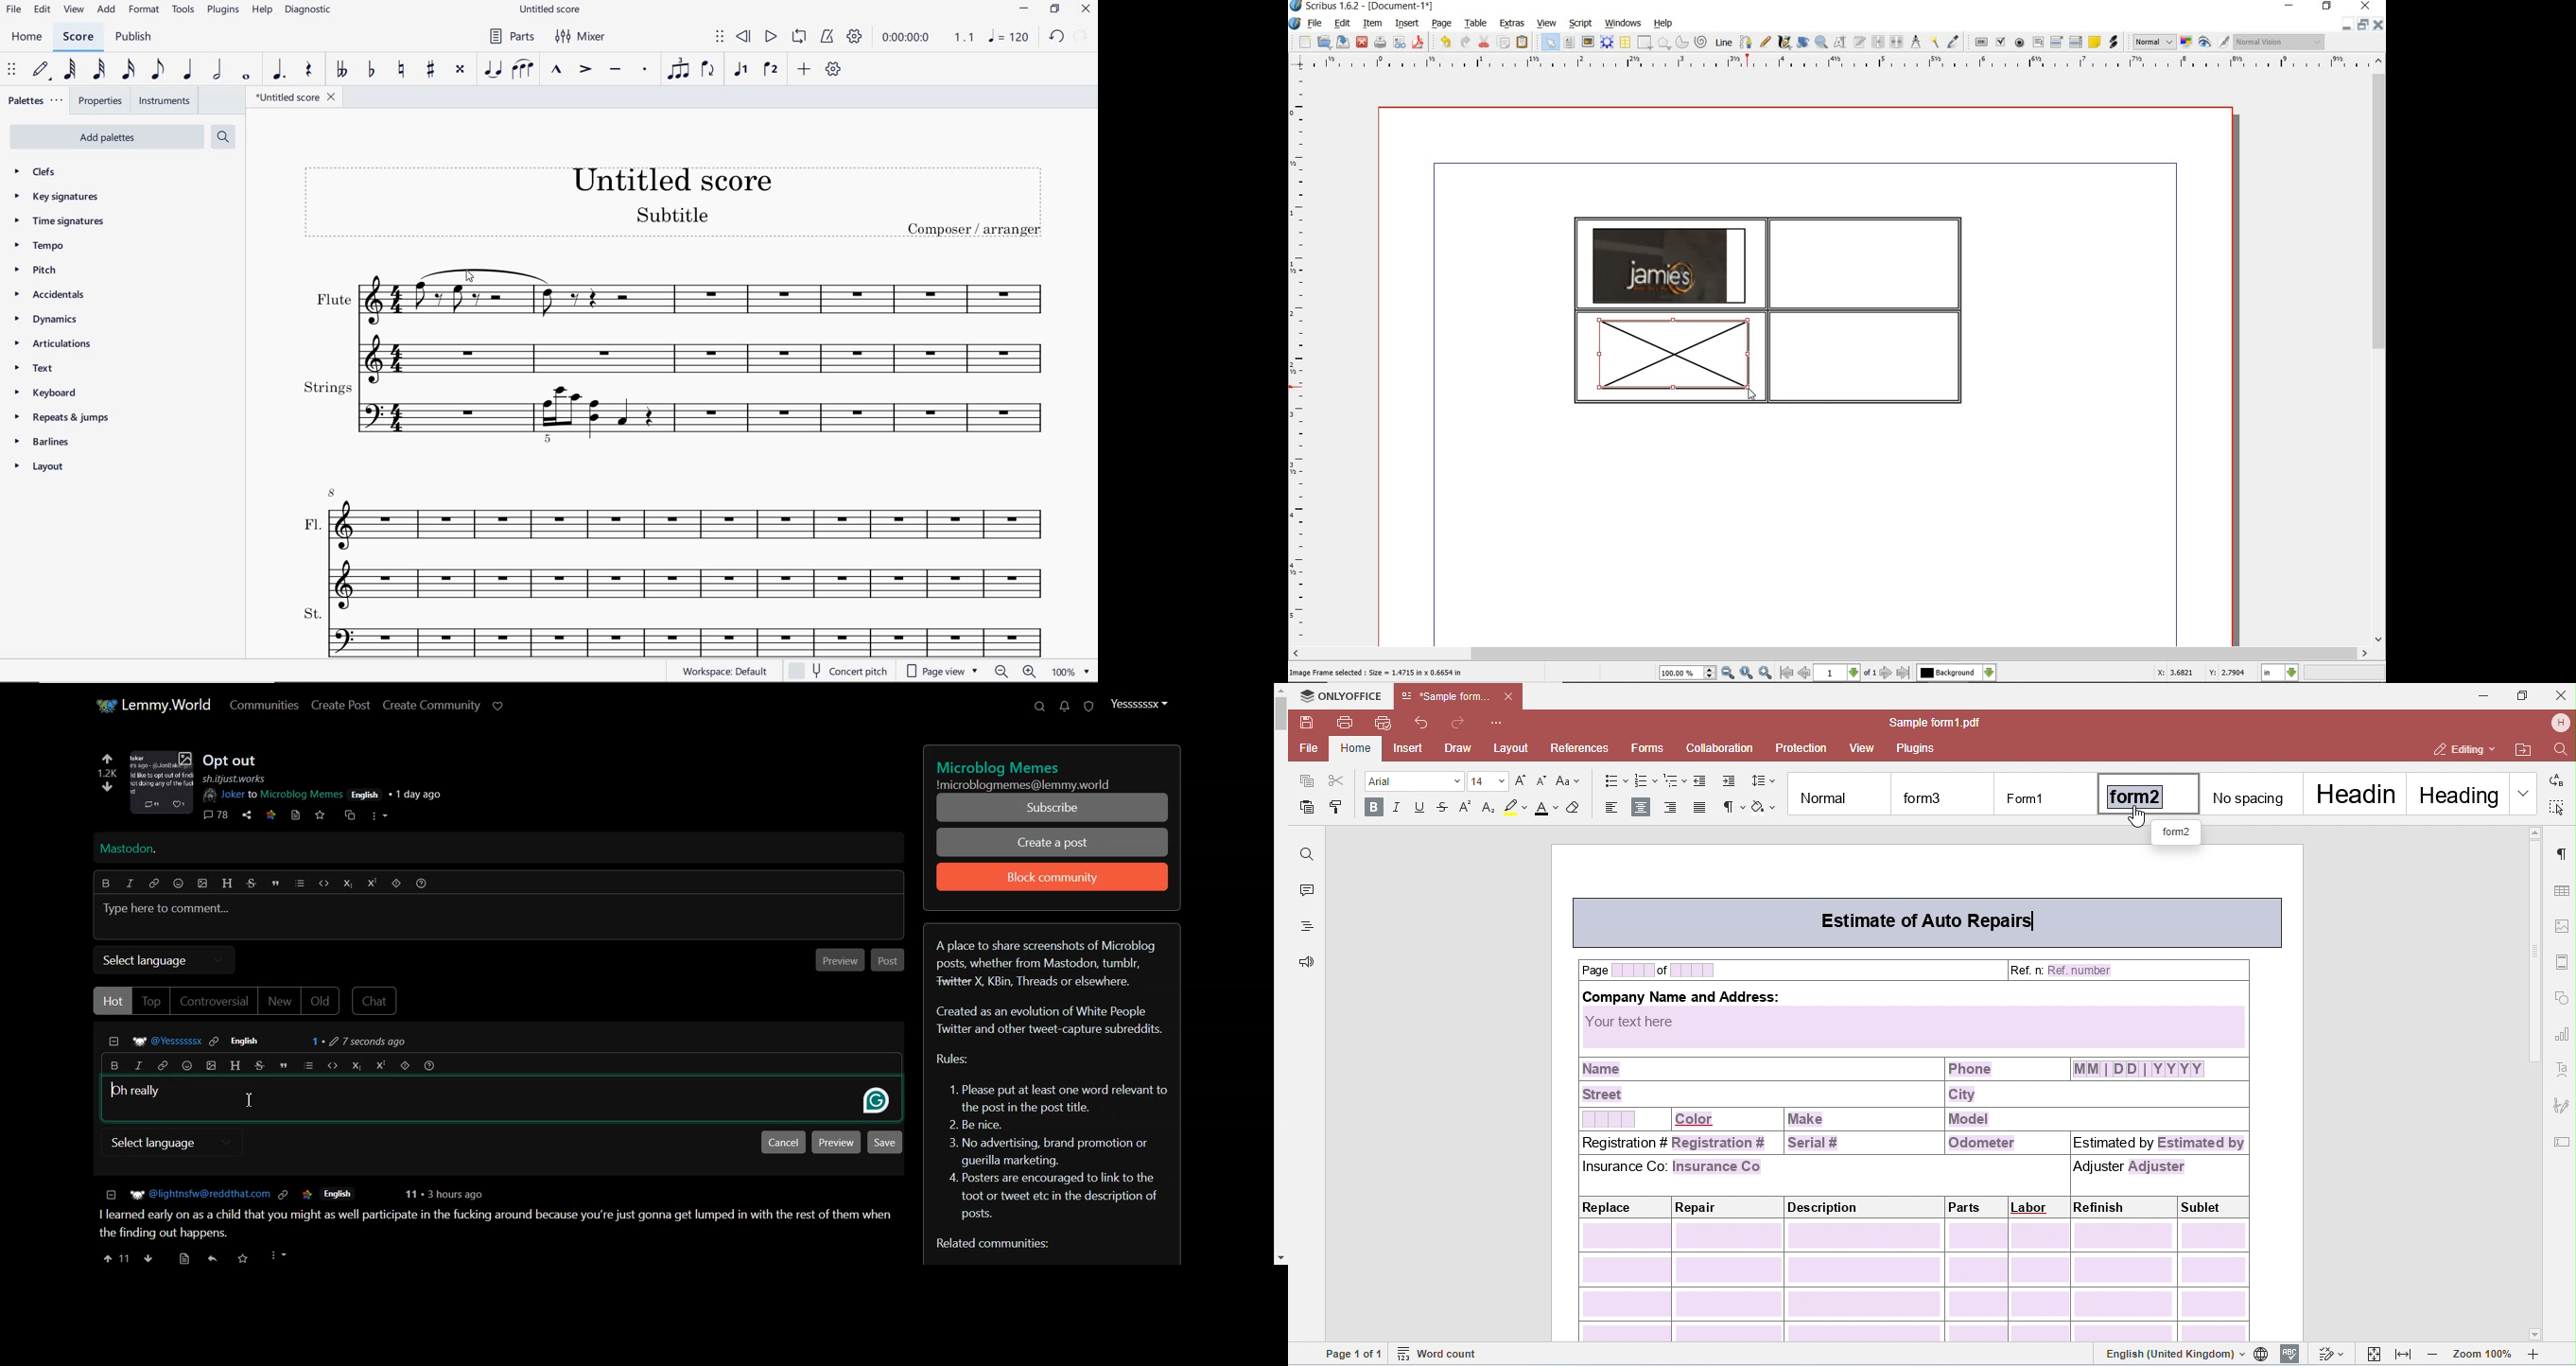  What do you see at coordinates (1315, 24) in the screenshot?
I see `file` at bounding box center [1315, 24].